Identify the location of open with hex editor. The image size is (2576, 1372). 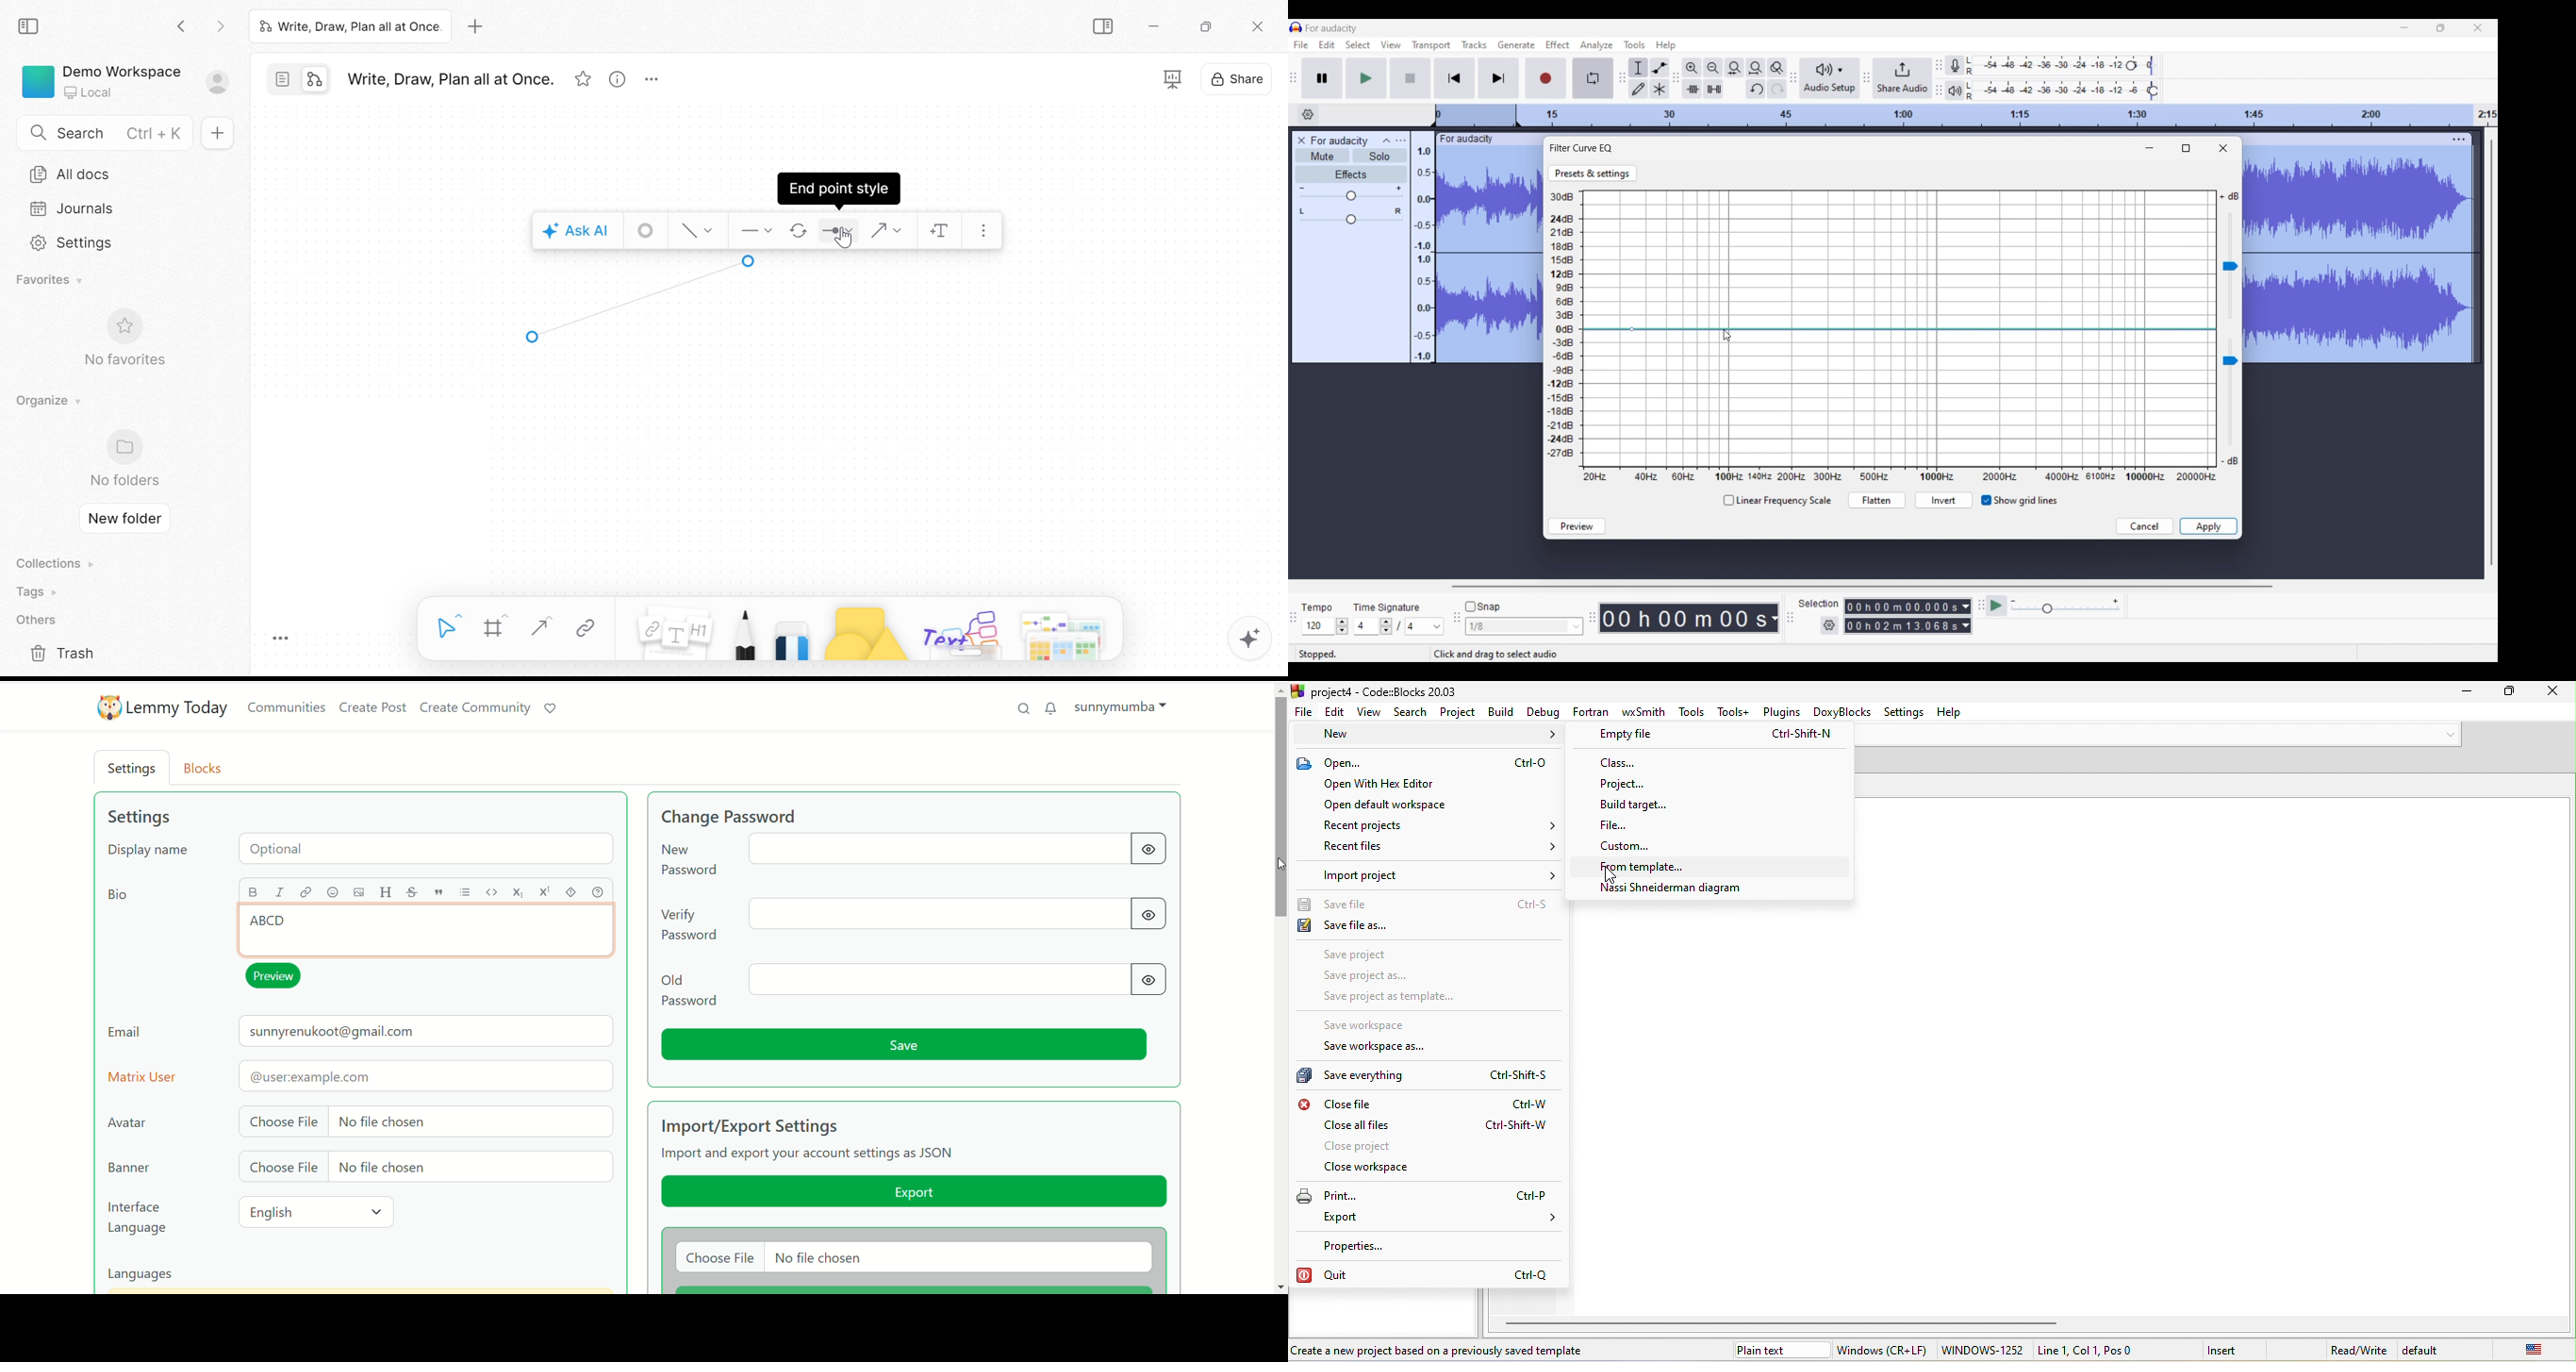
(1426, 785).